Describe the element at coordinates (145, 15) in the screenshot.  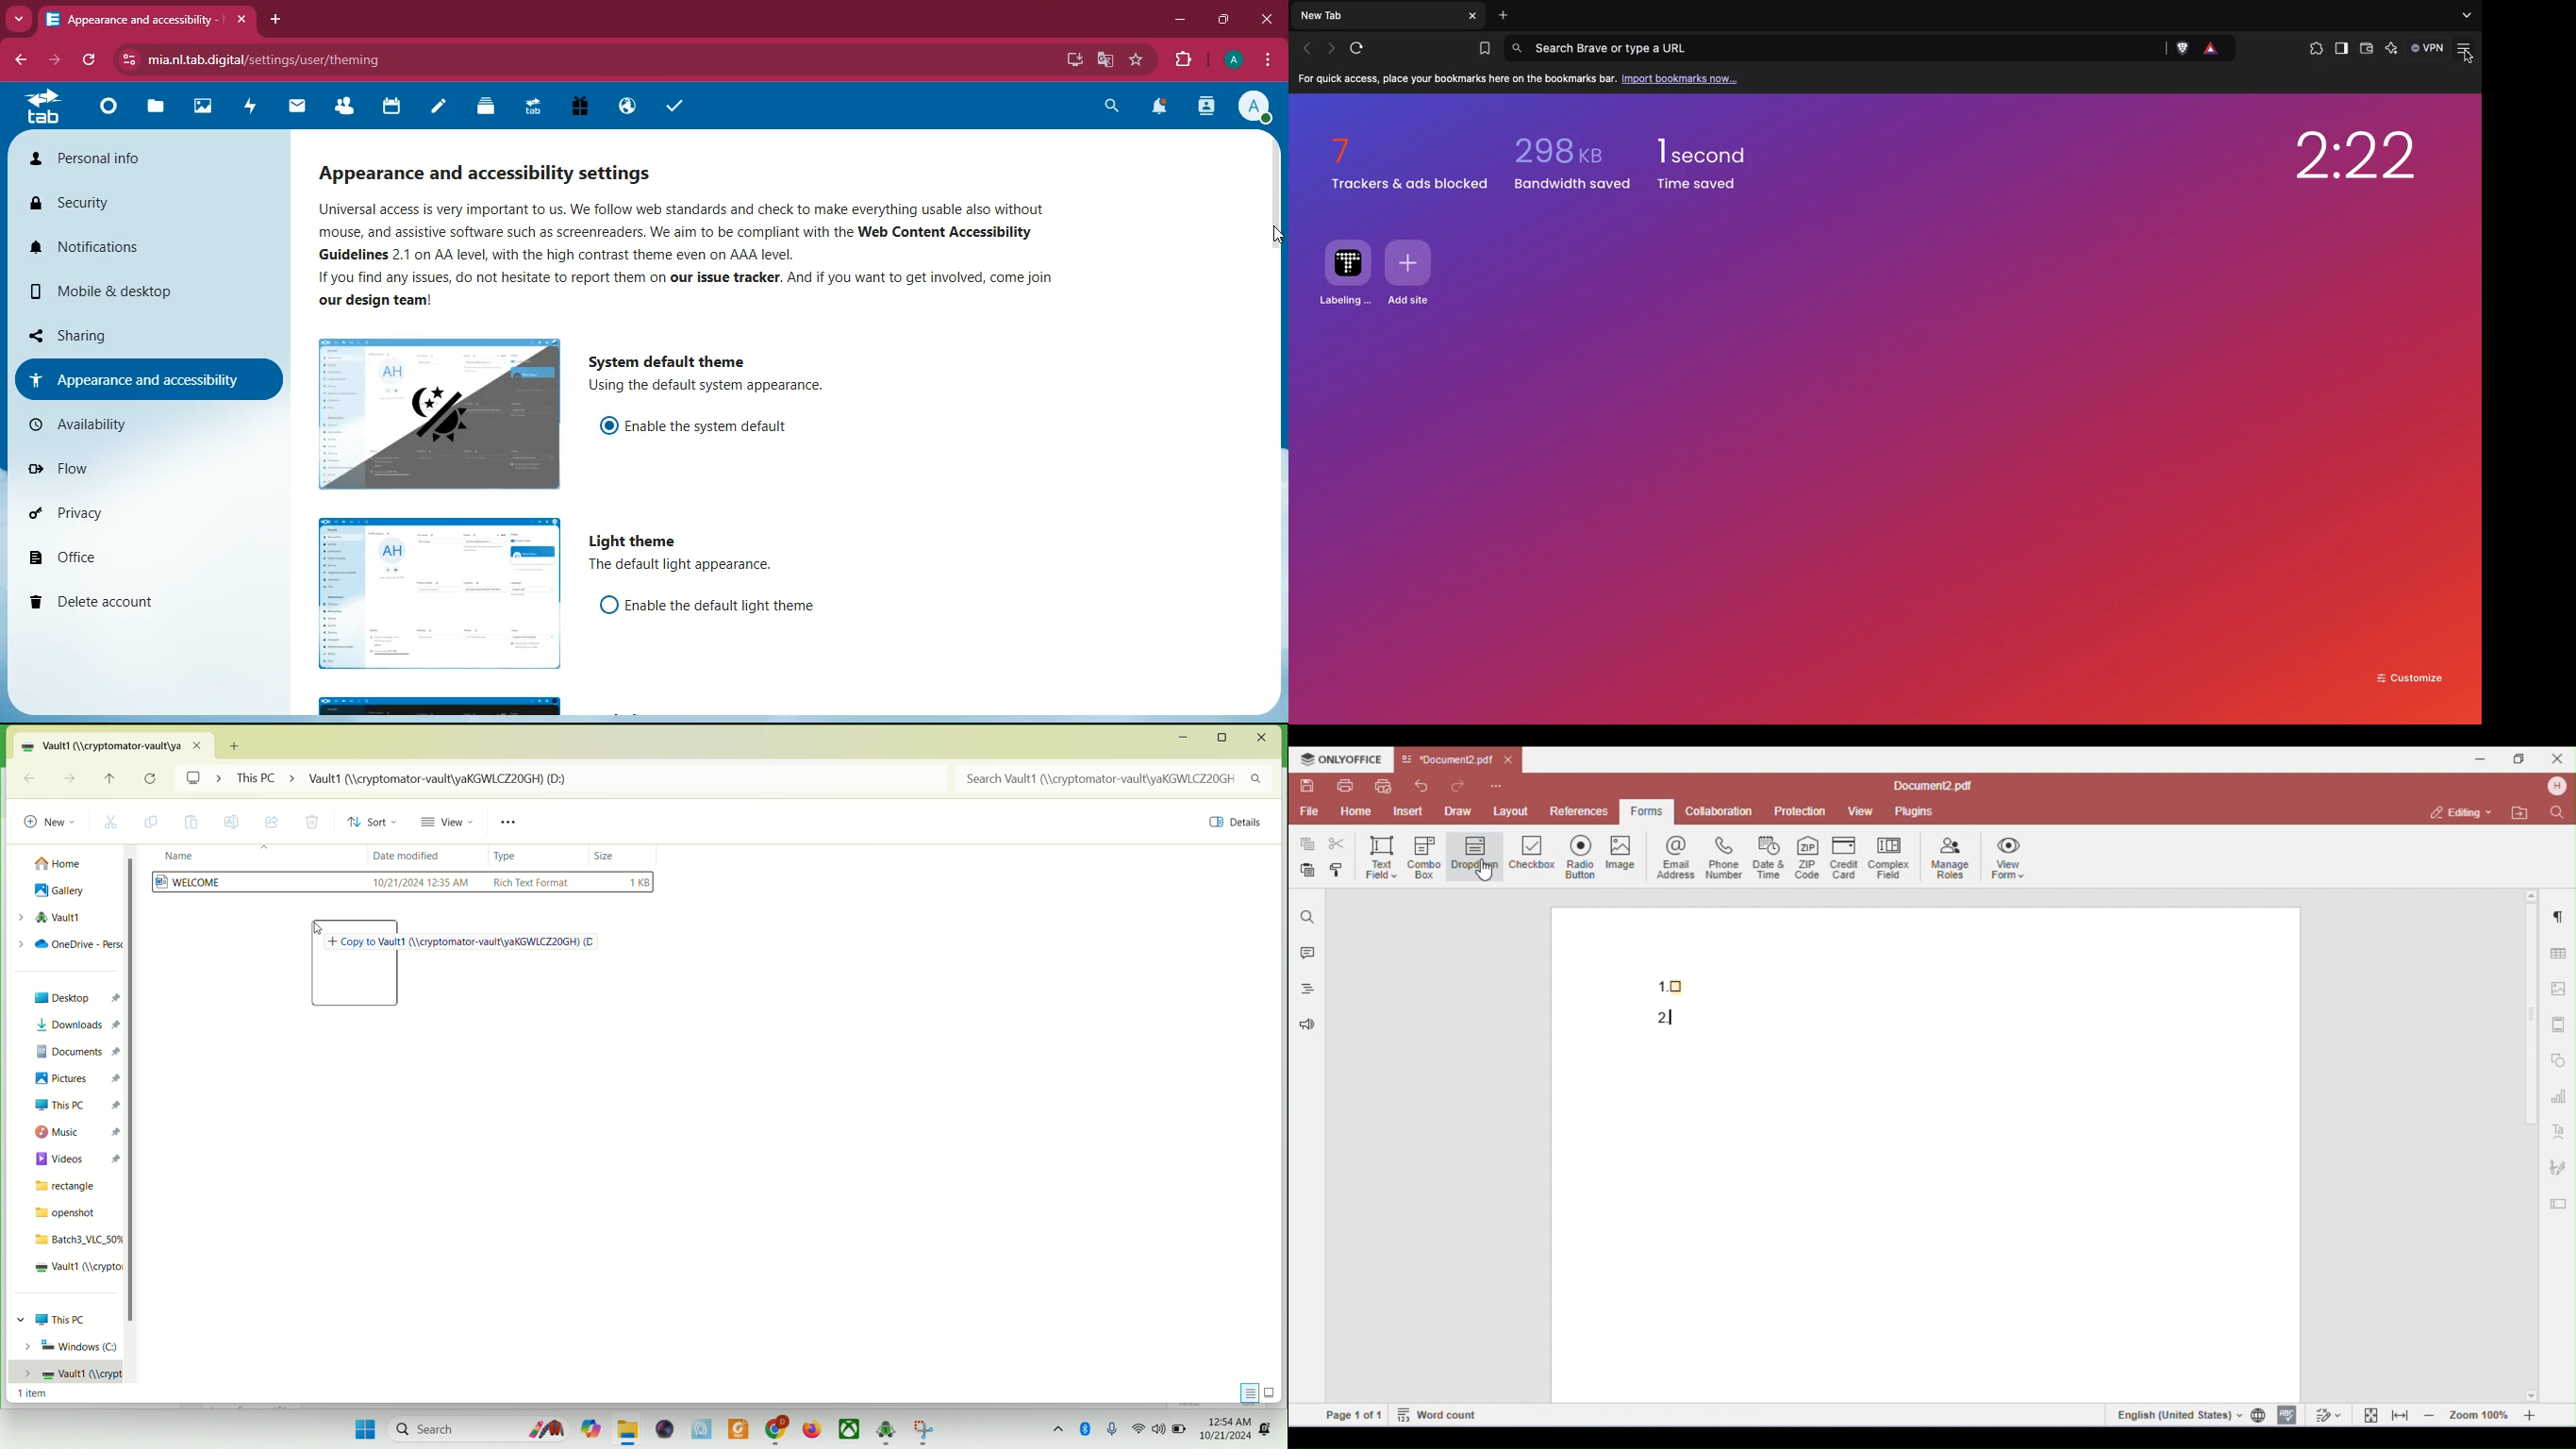
I see `tab` at that location.